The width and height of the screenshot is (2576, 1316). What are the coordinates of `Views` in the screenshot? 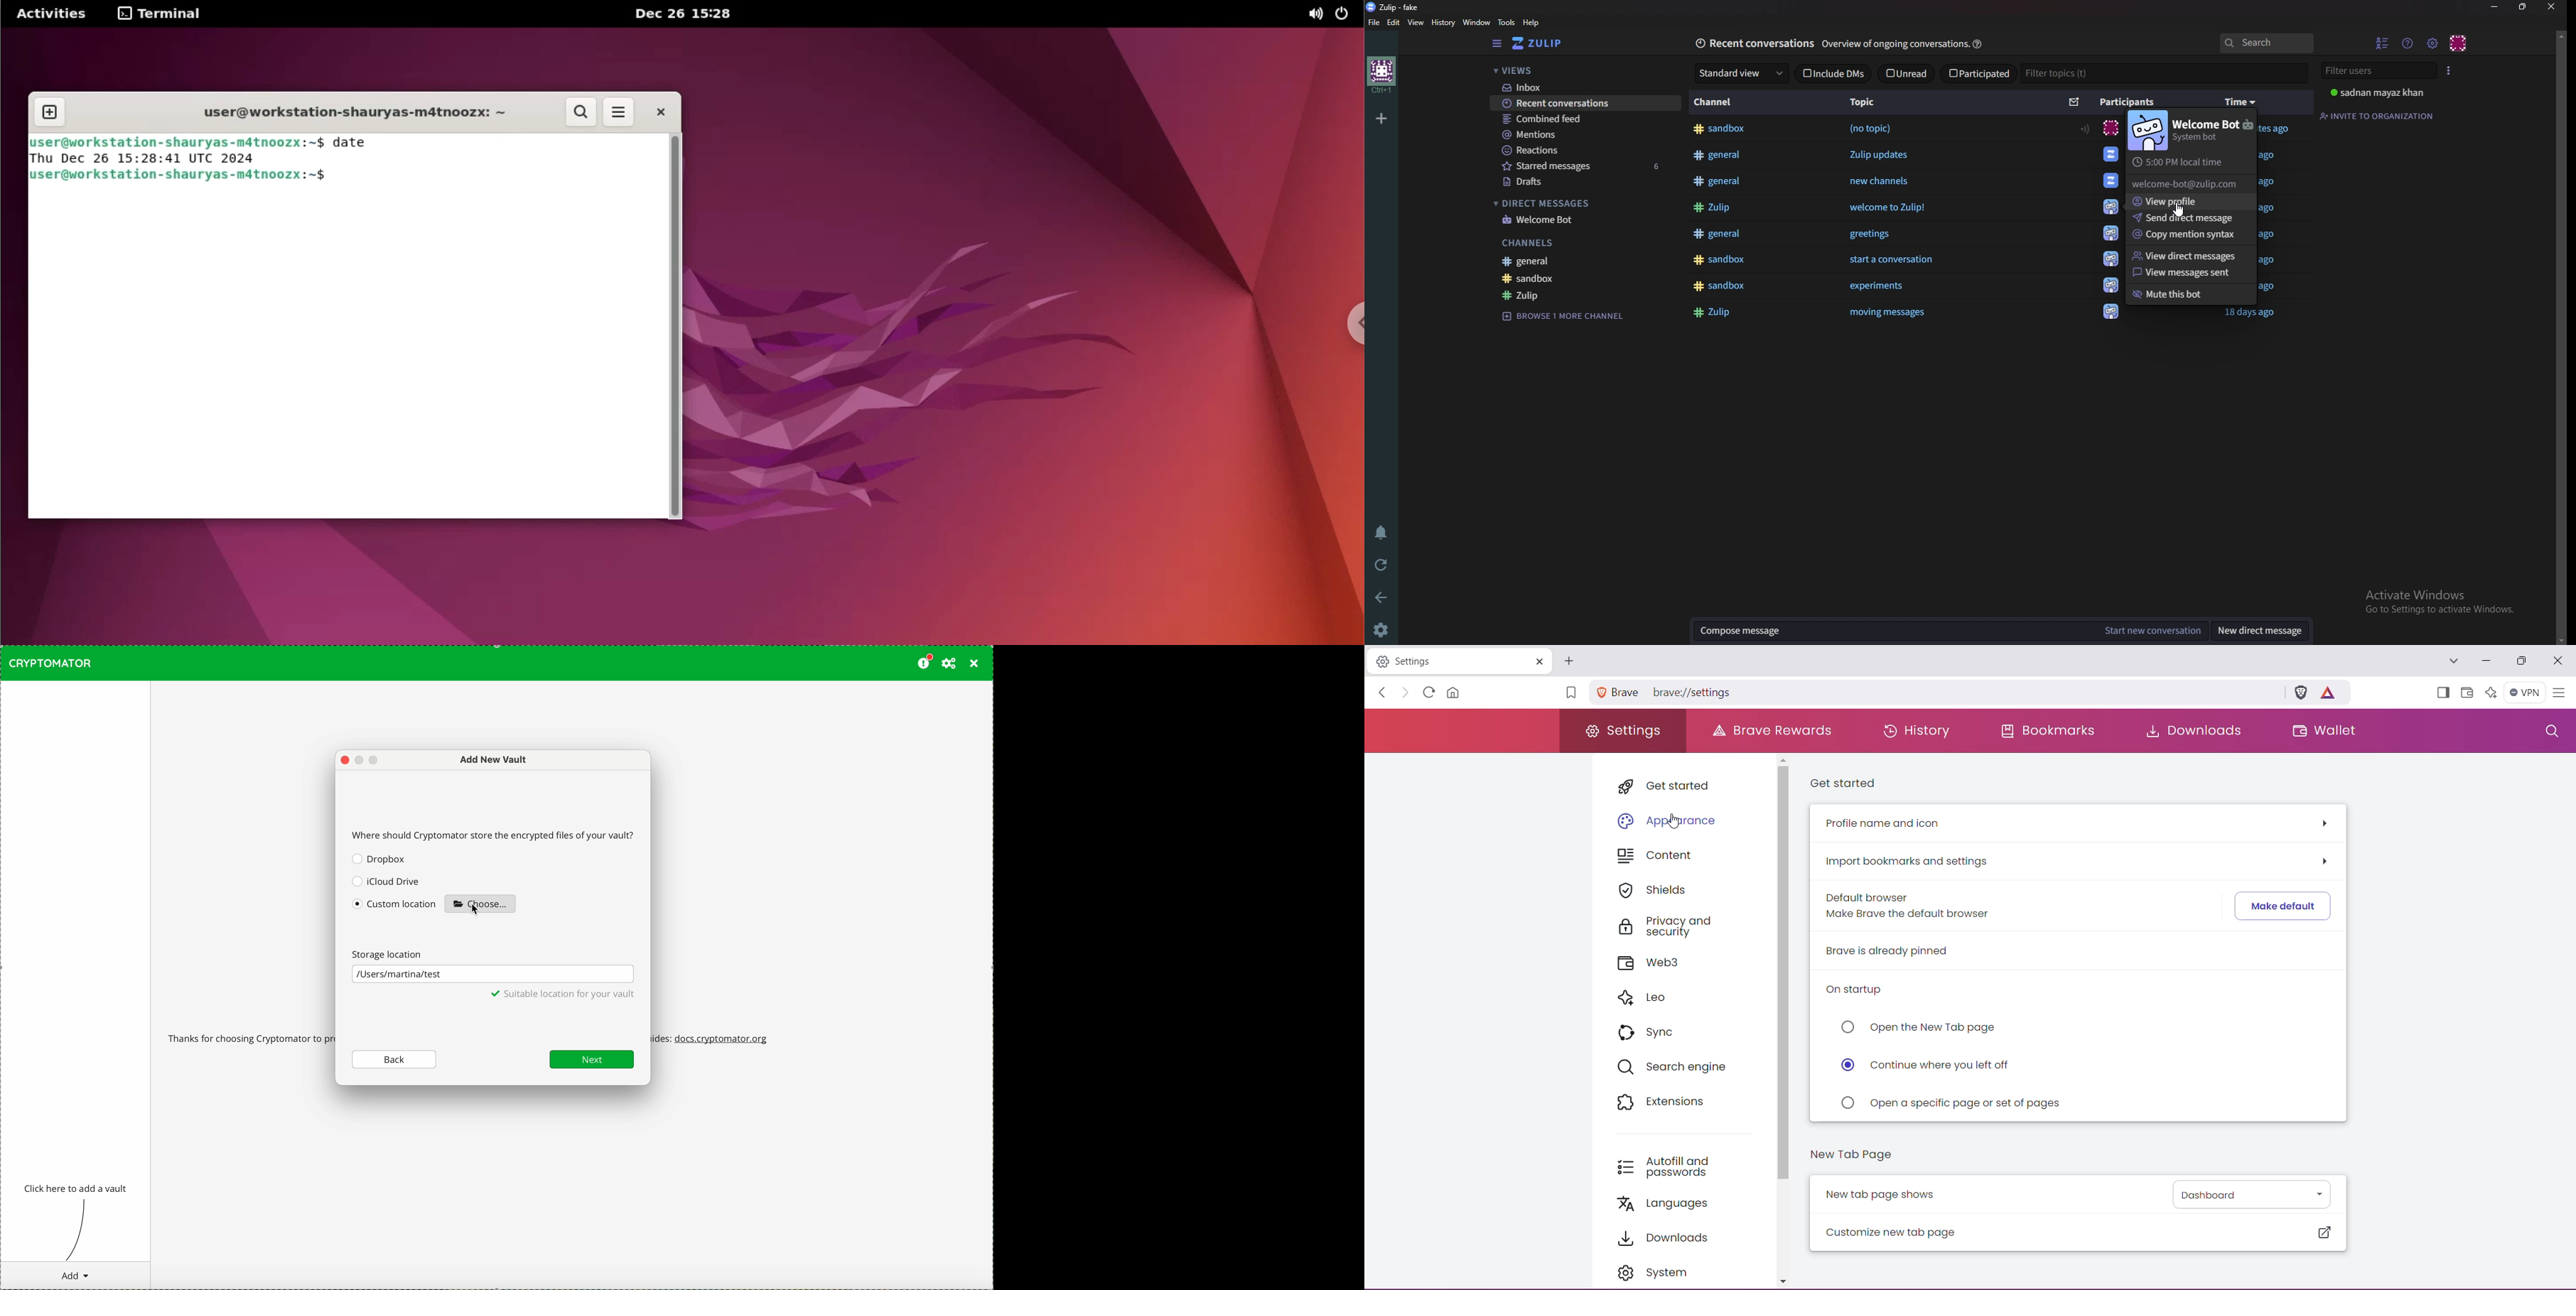 It's located at (1576, 70).